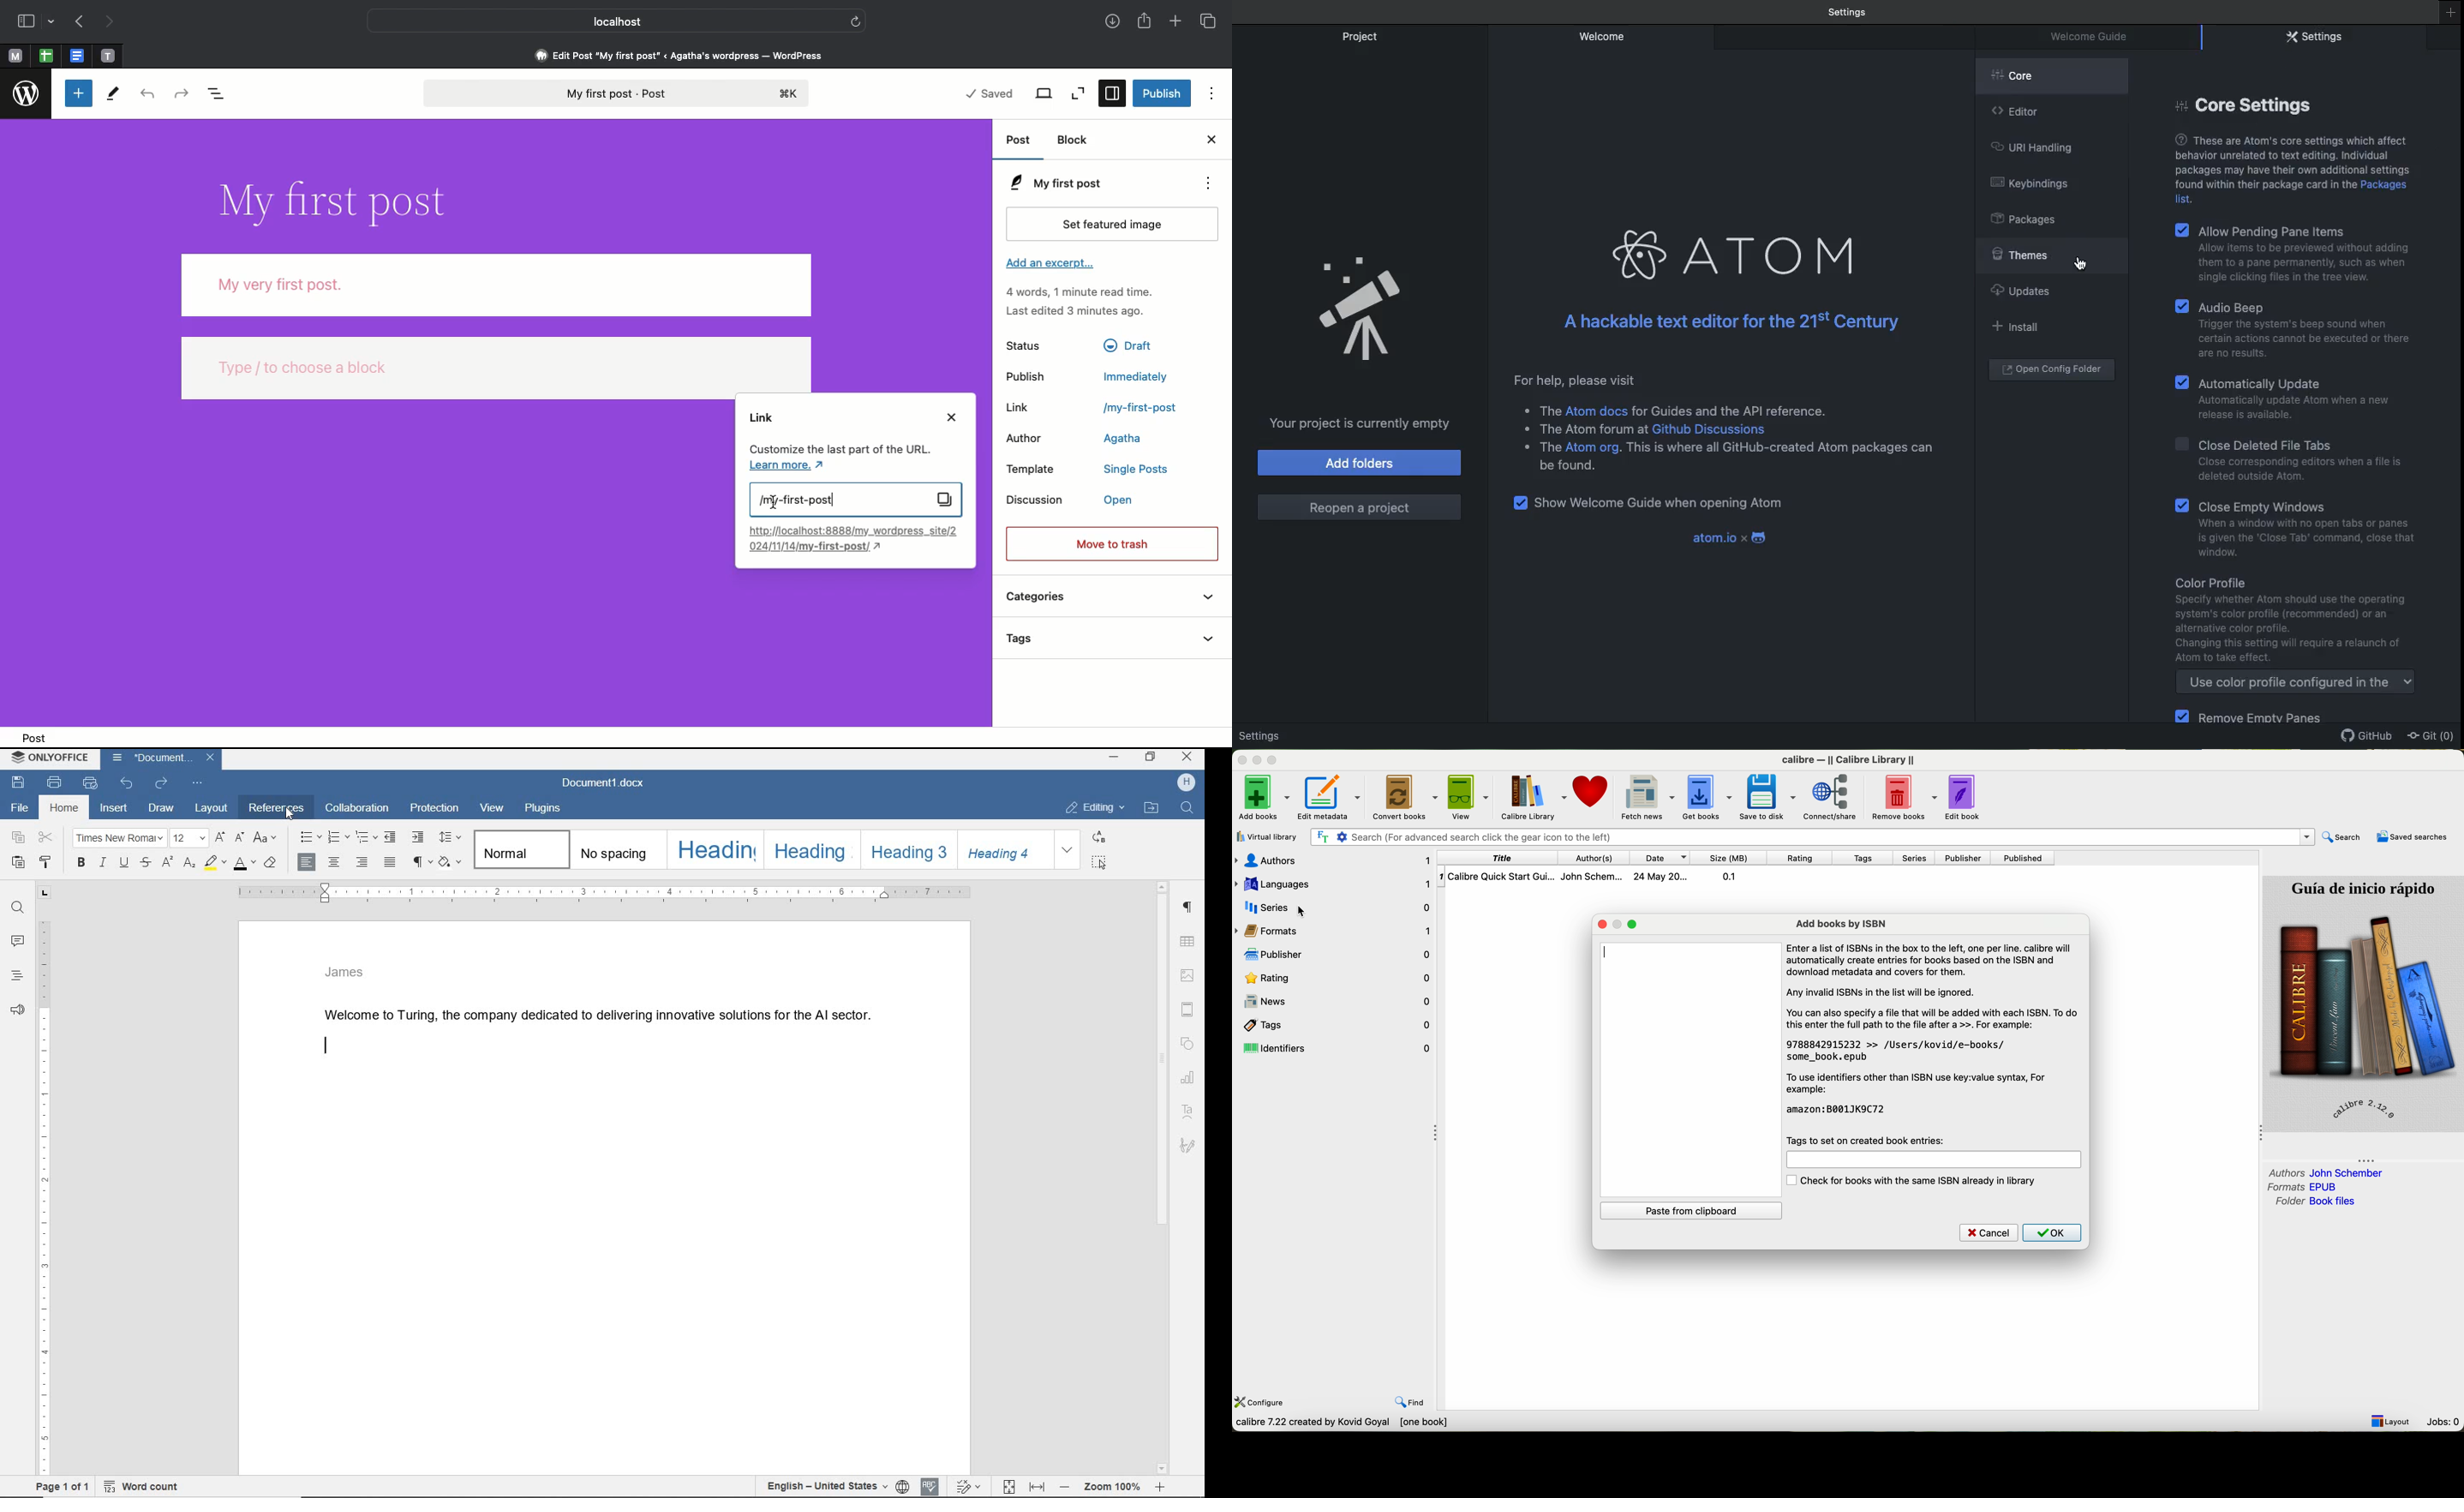  What do you see at coordinates (606, 1275) in the screenshot?
I see `Work area` at bounding box center [606, 1275].